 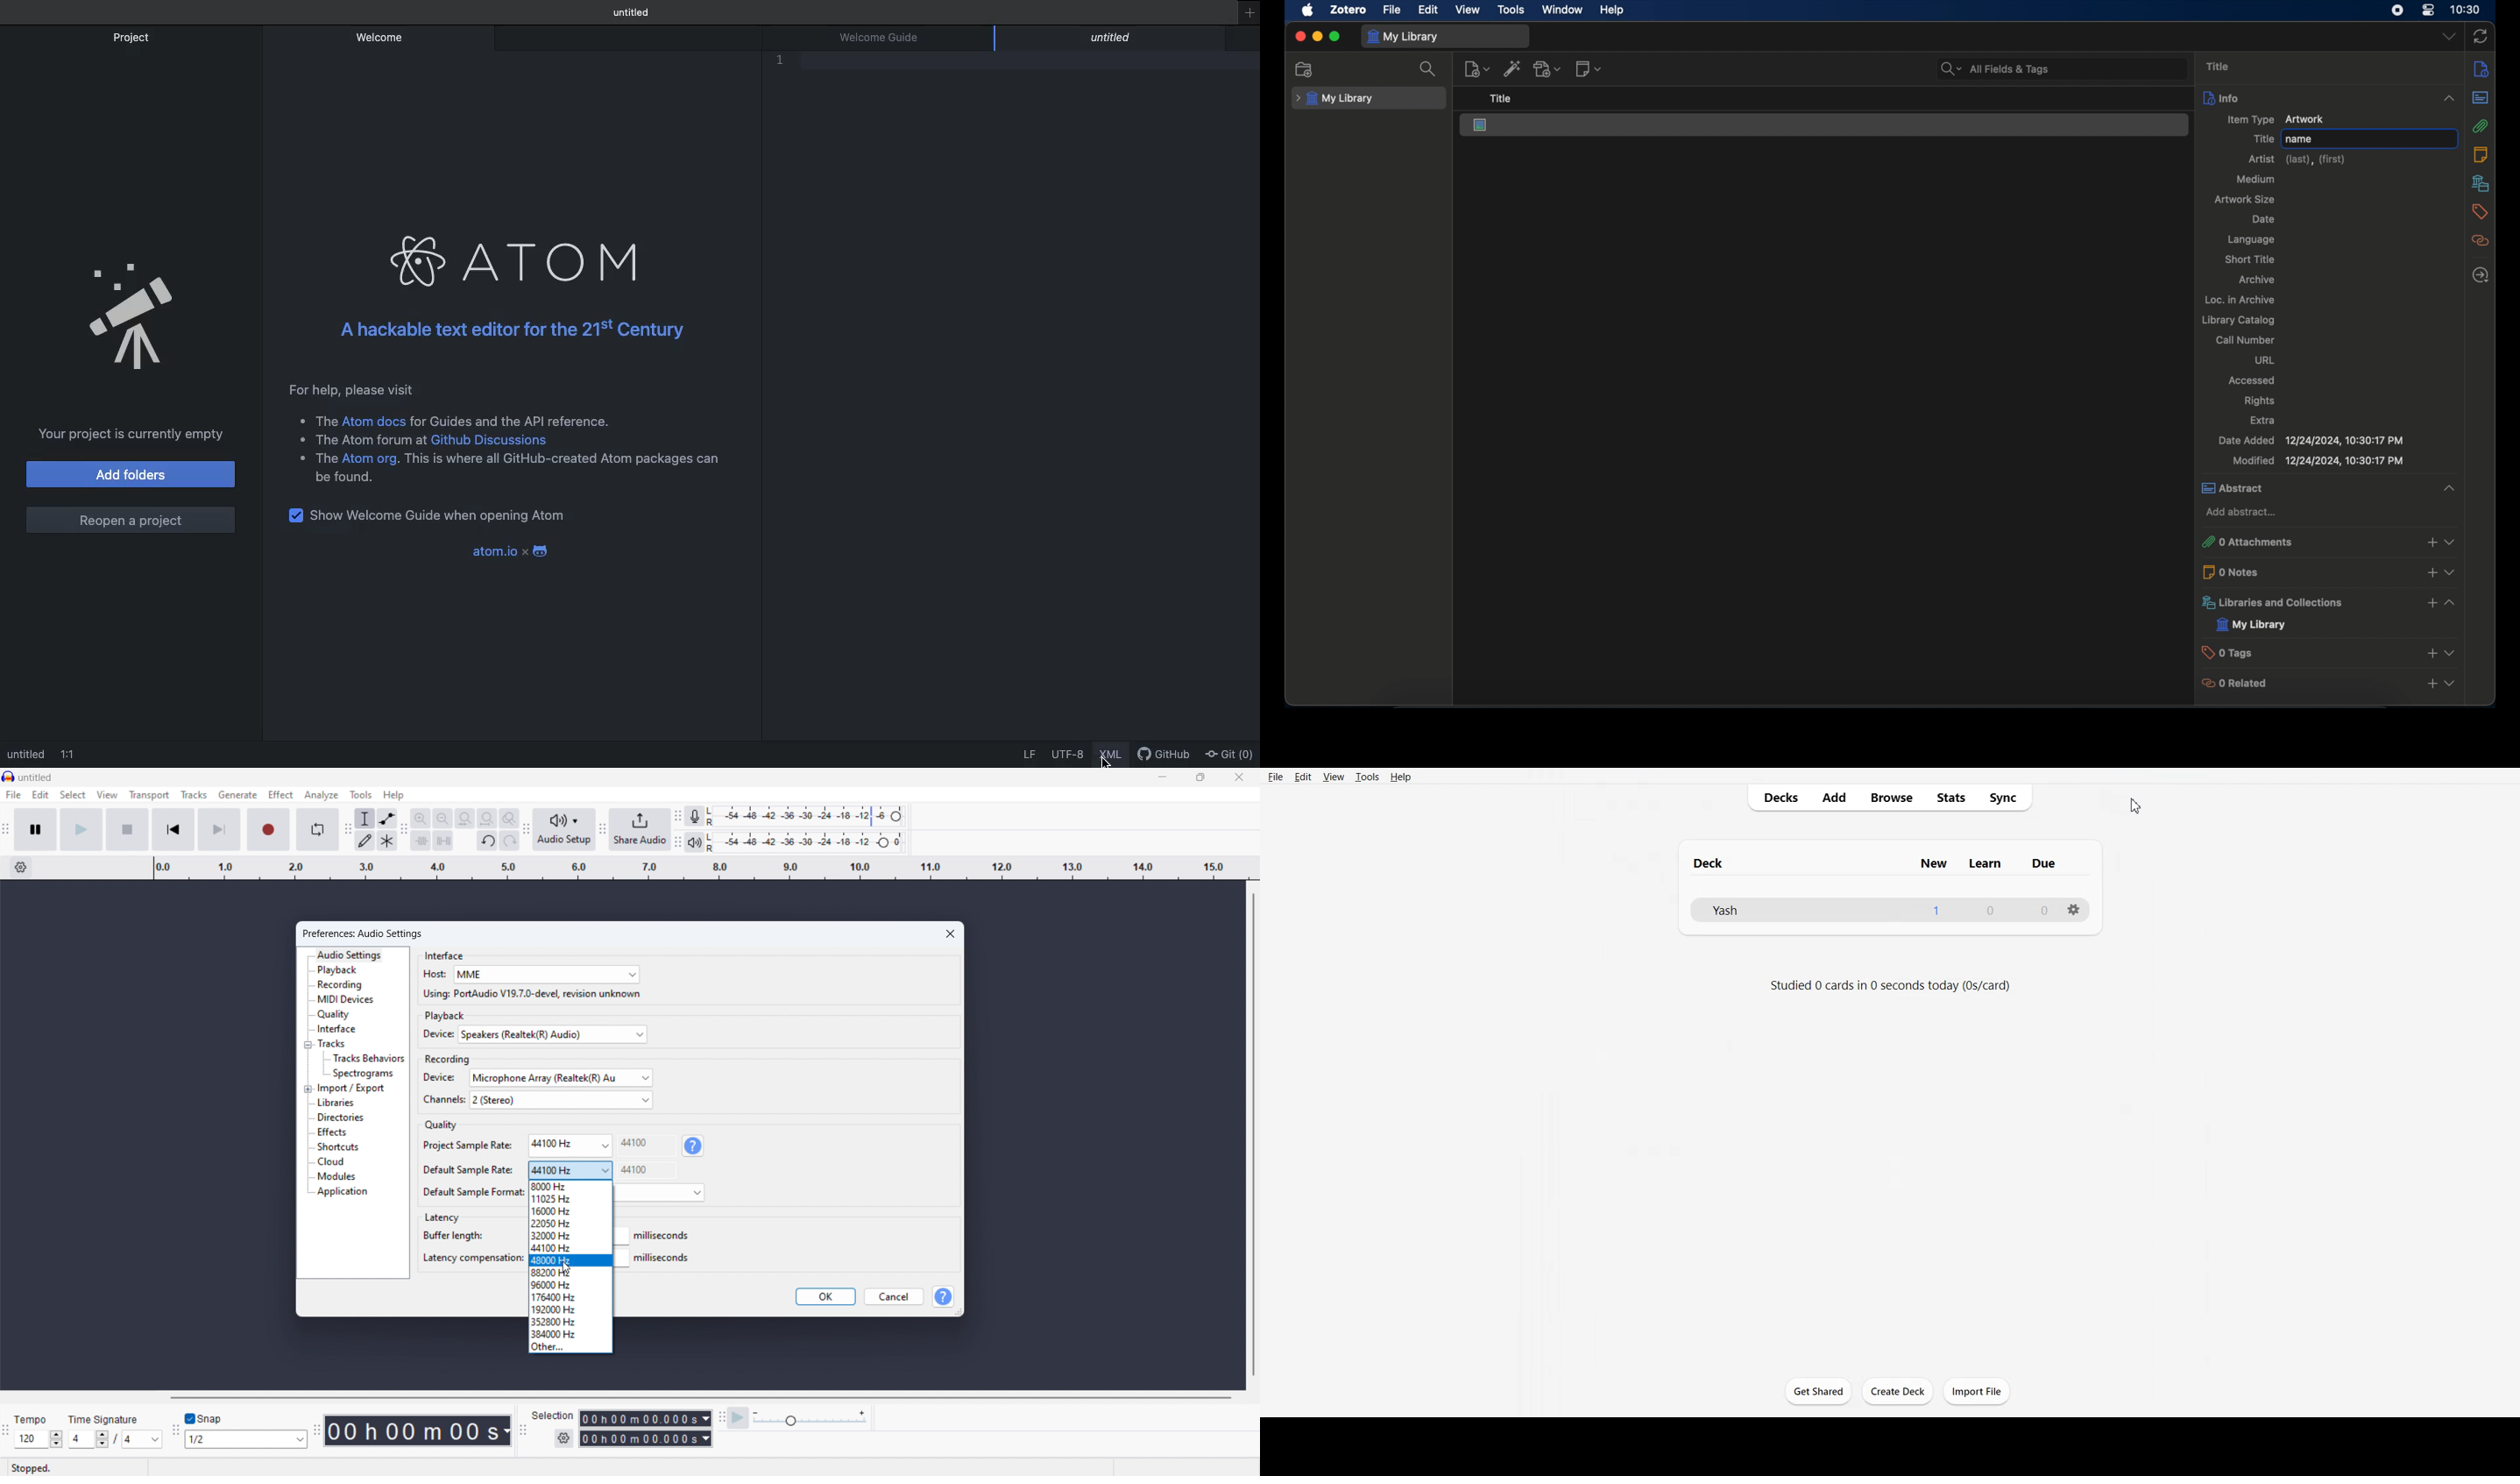 I want to click on 44100, so click(x=648, y=1170).